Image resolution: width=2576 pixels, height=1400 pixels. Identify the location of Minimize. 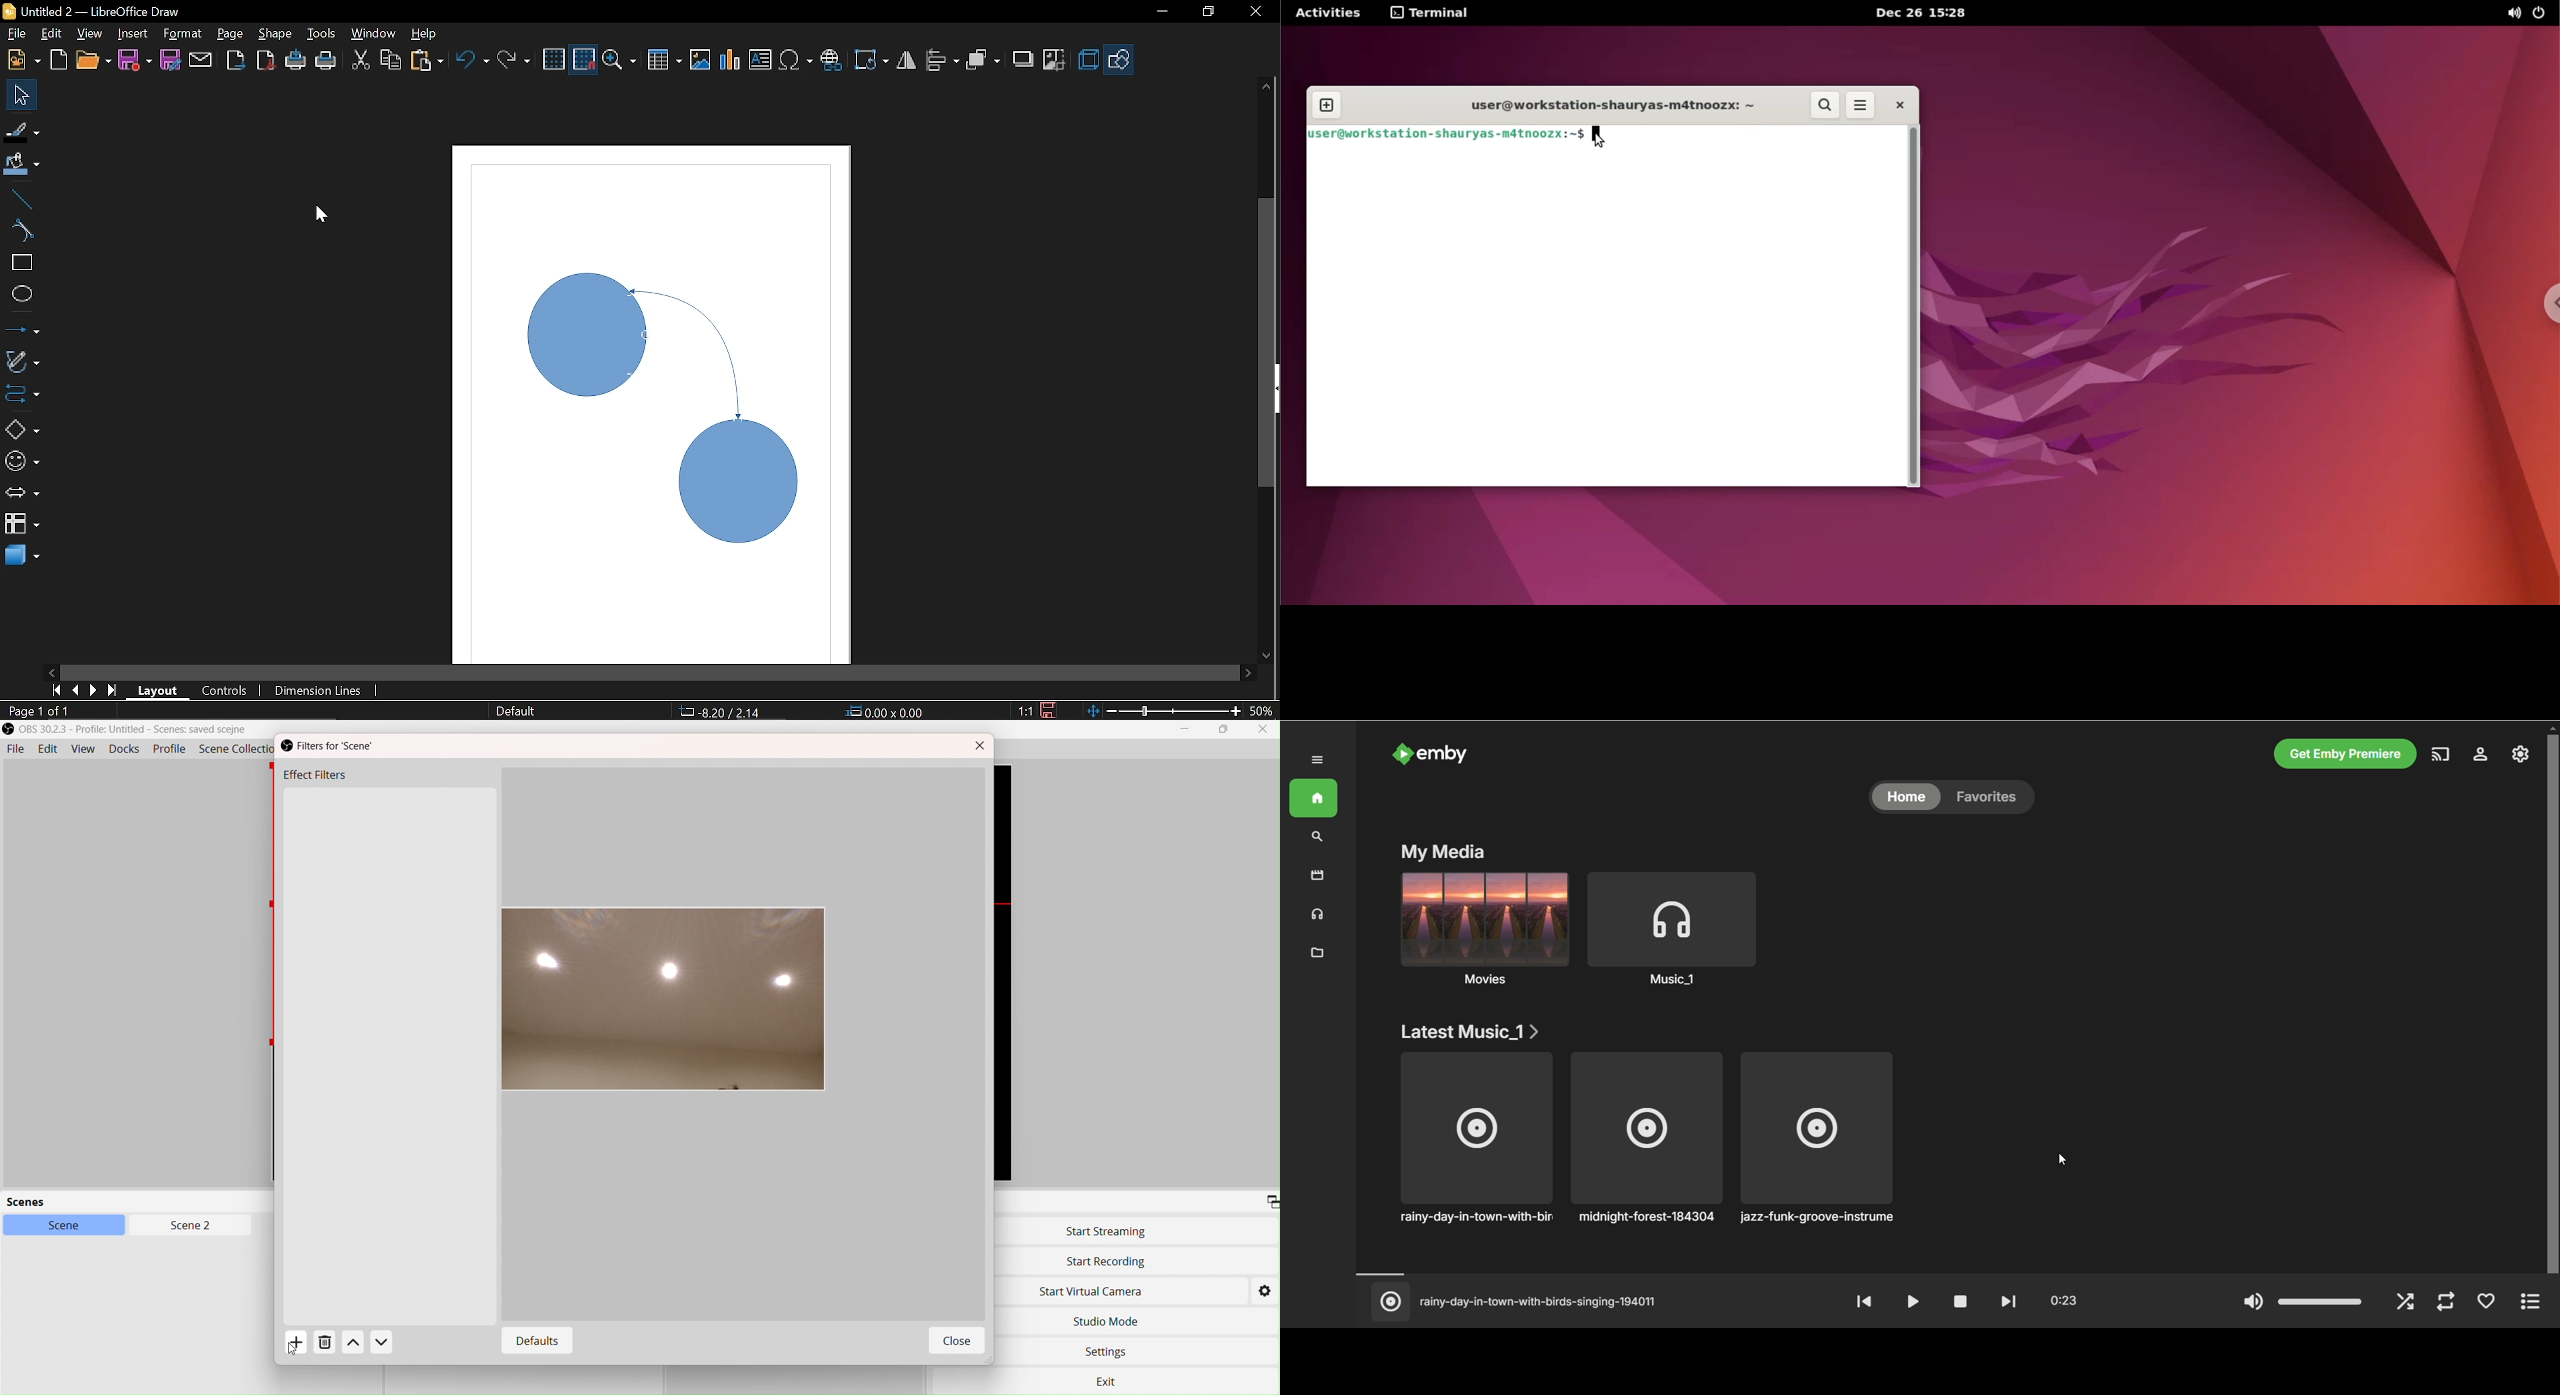
(1157, 15).